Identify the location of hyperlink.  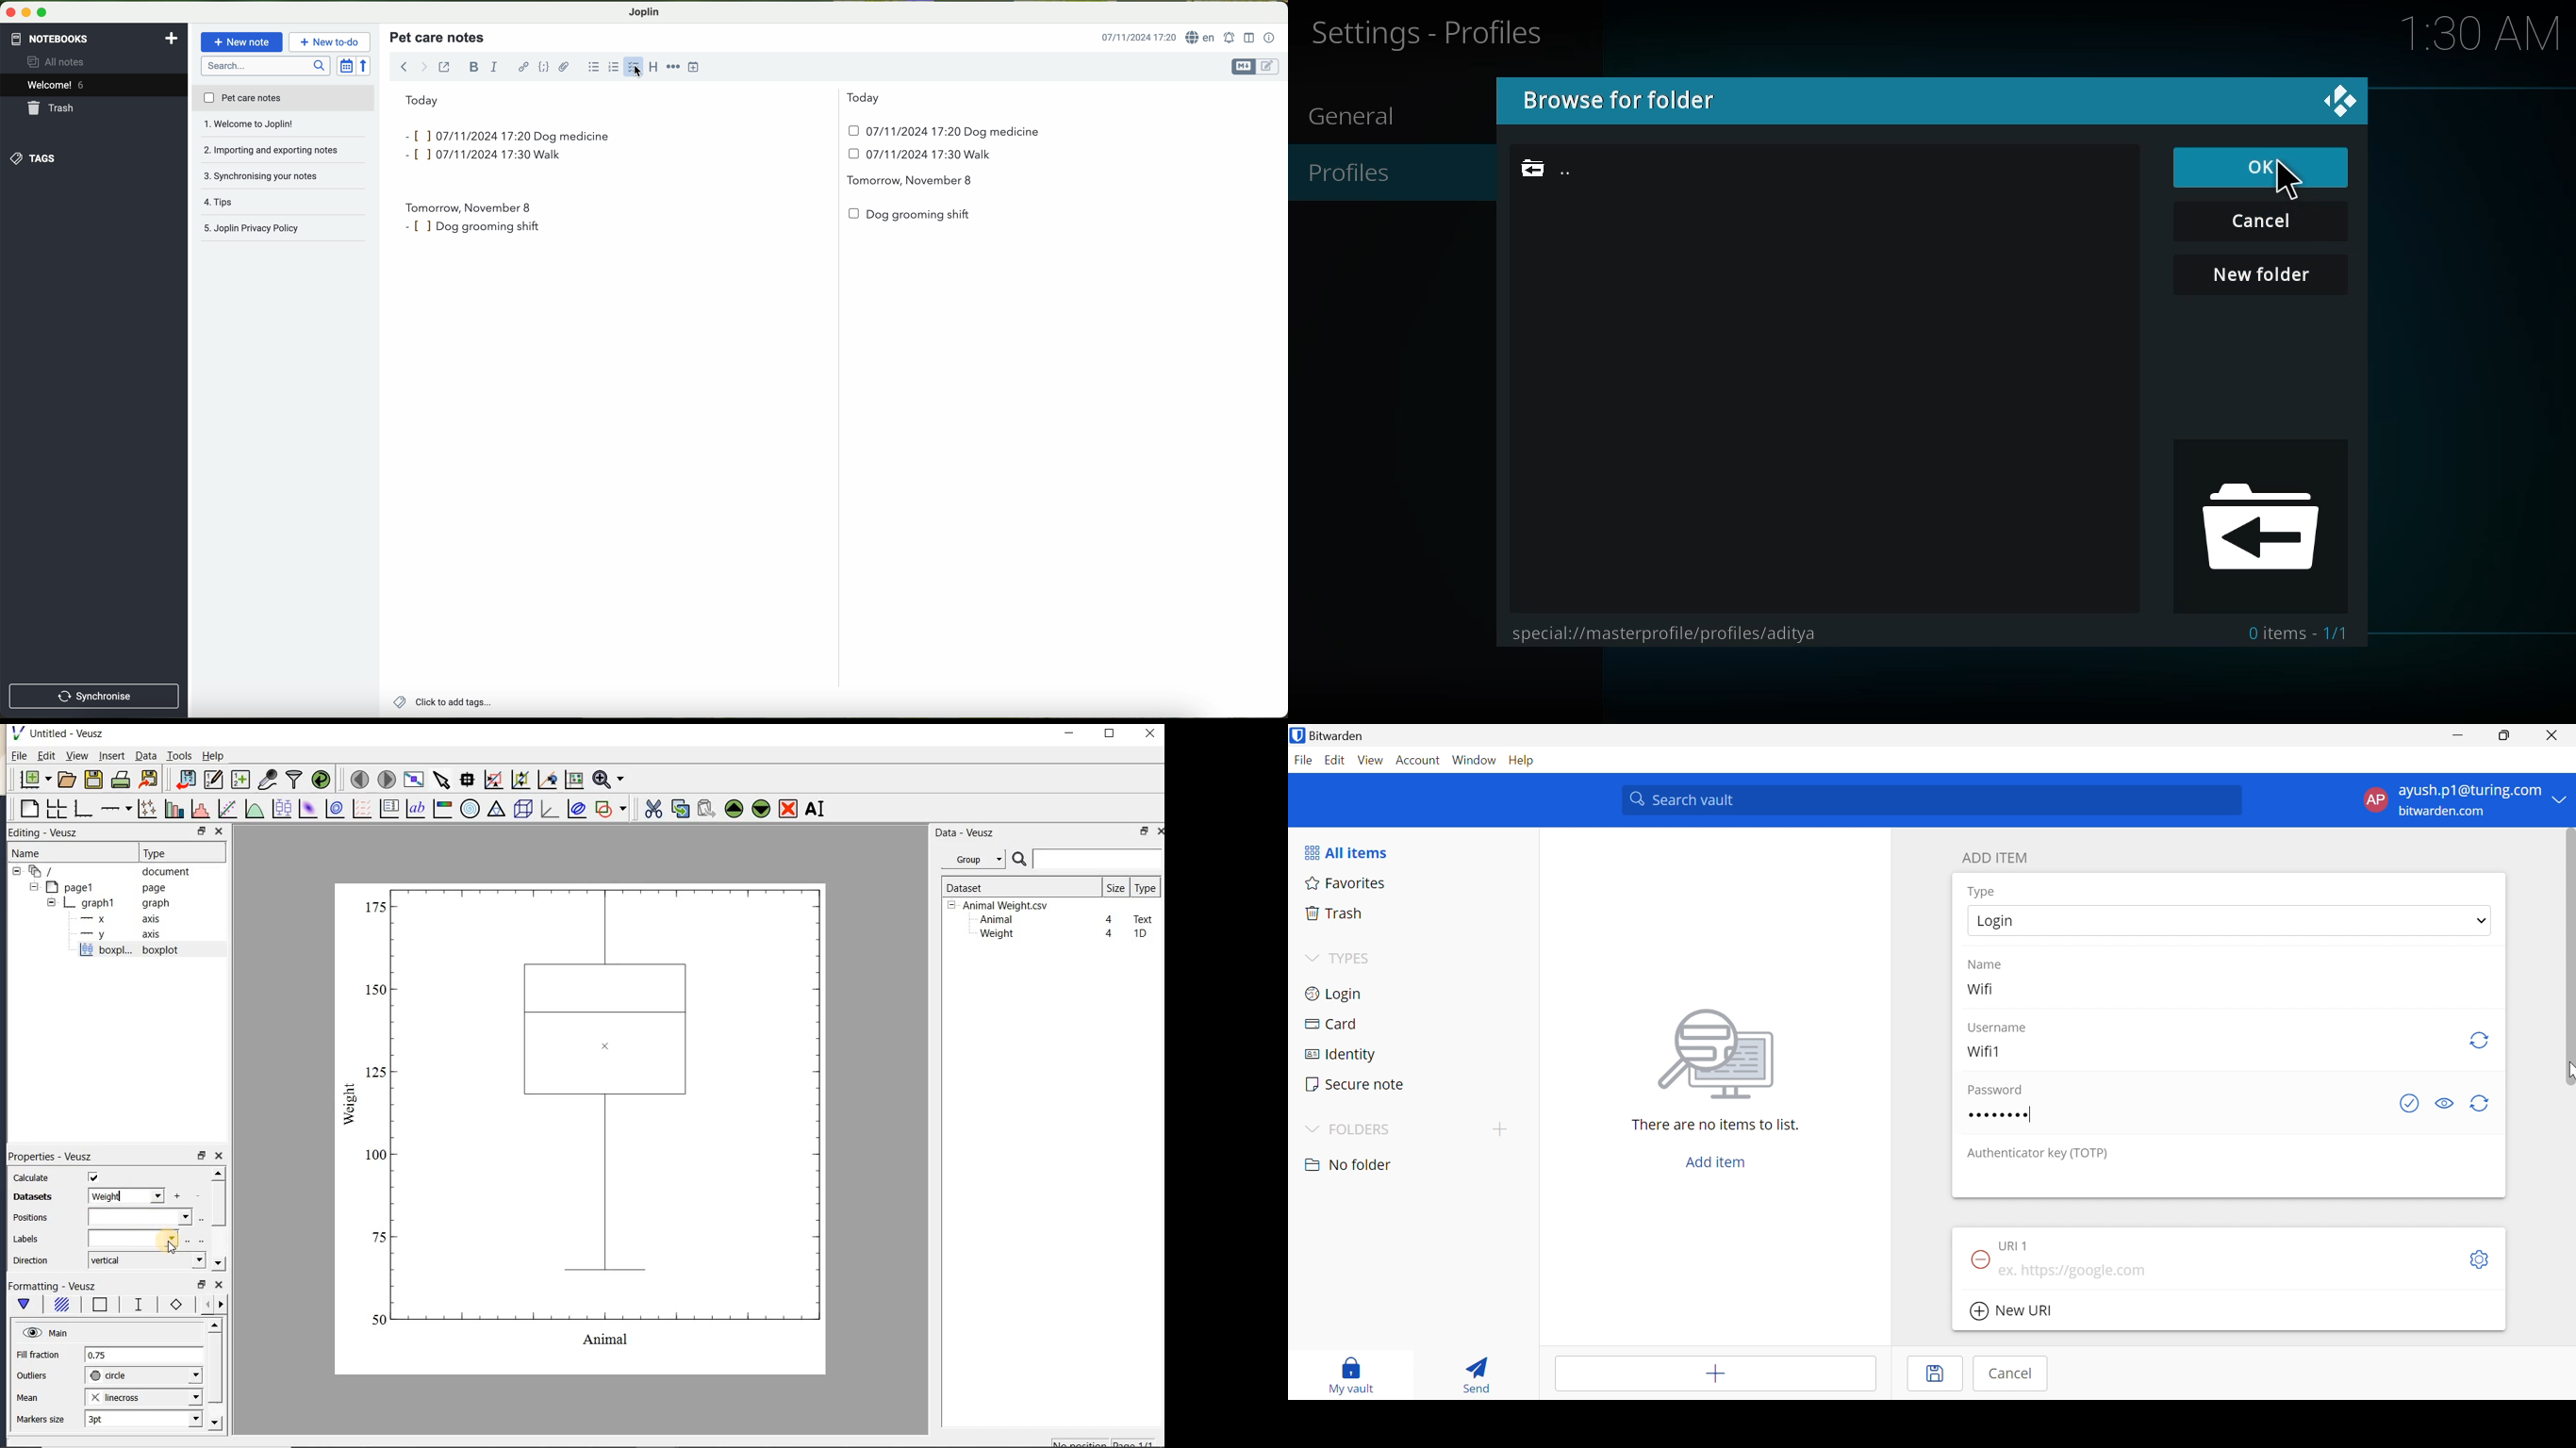
(524, 68).